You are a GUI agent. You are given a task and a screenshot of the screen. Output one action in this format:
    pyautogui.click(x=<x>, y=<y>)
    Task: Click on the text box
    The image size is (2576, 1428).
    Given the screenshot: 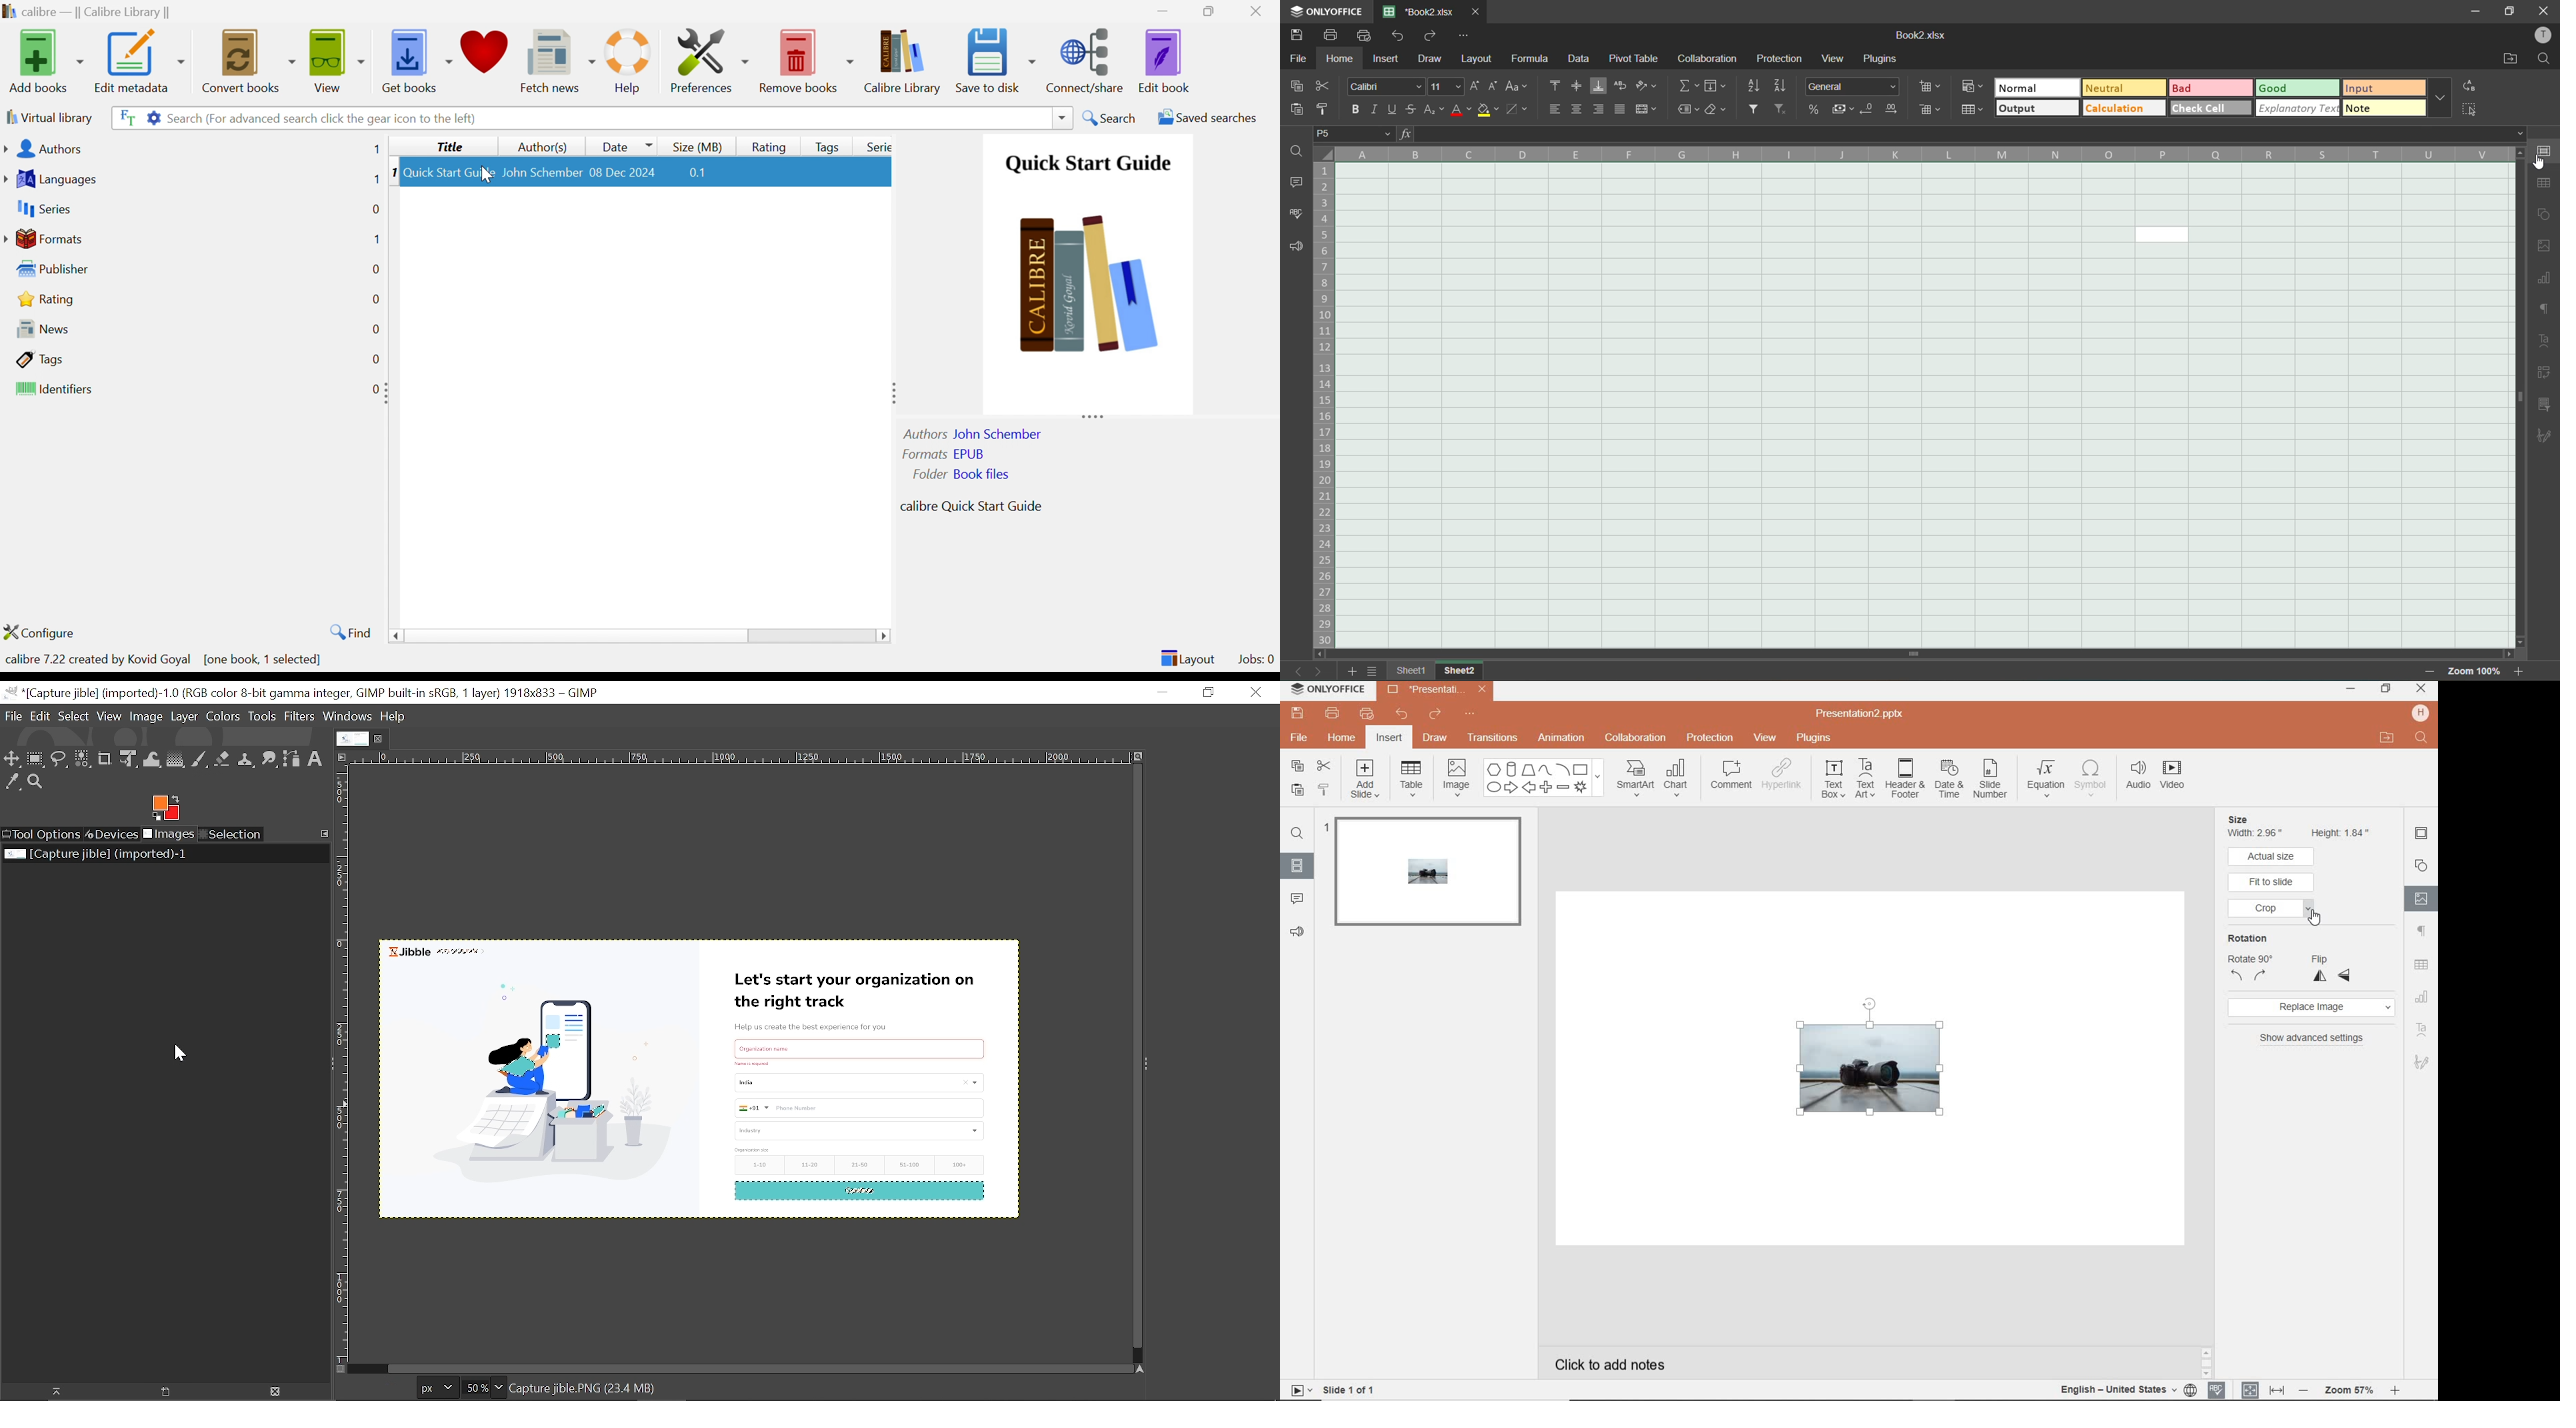 What is the action you would take?
    pyautogui.click(x=1833, y=781)
    